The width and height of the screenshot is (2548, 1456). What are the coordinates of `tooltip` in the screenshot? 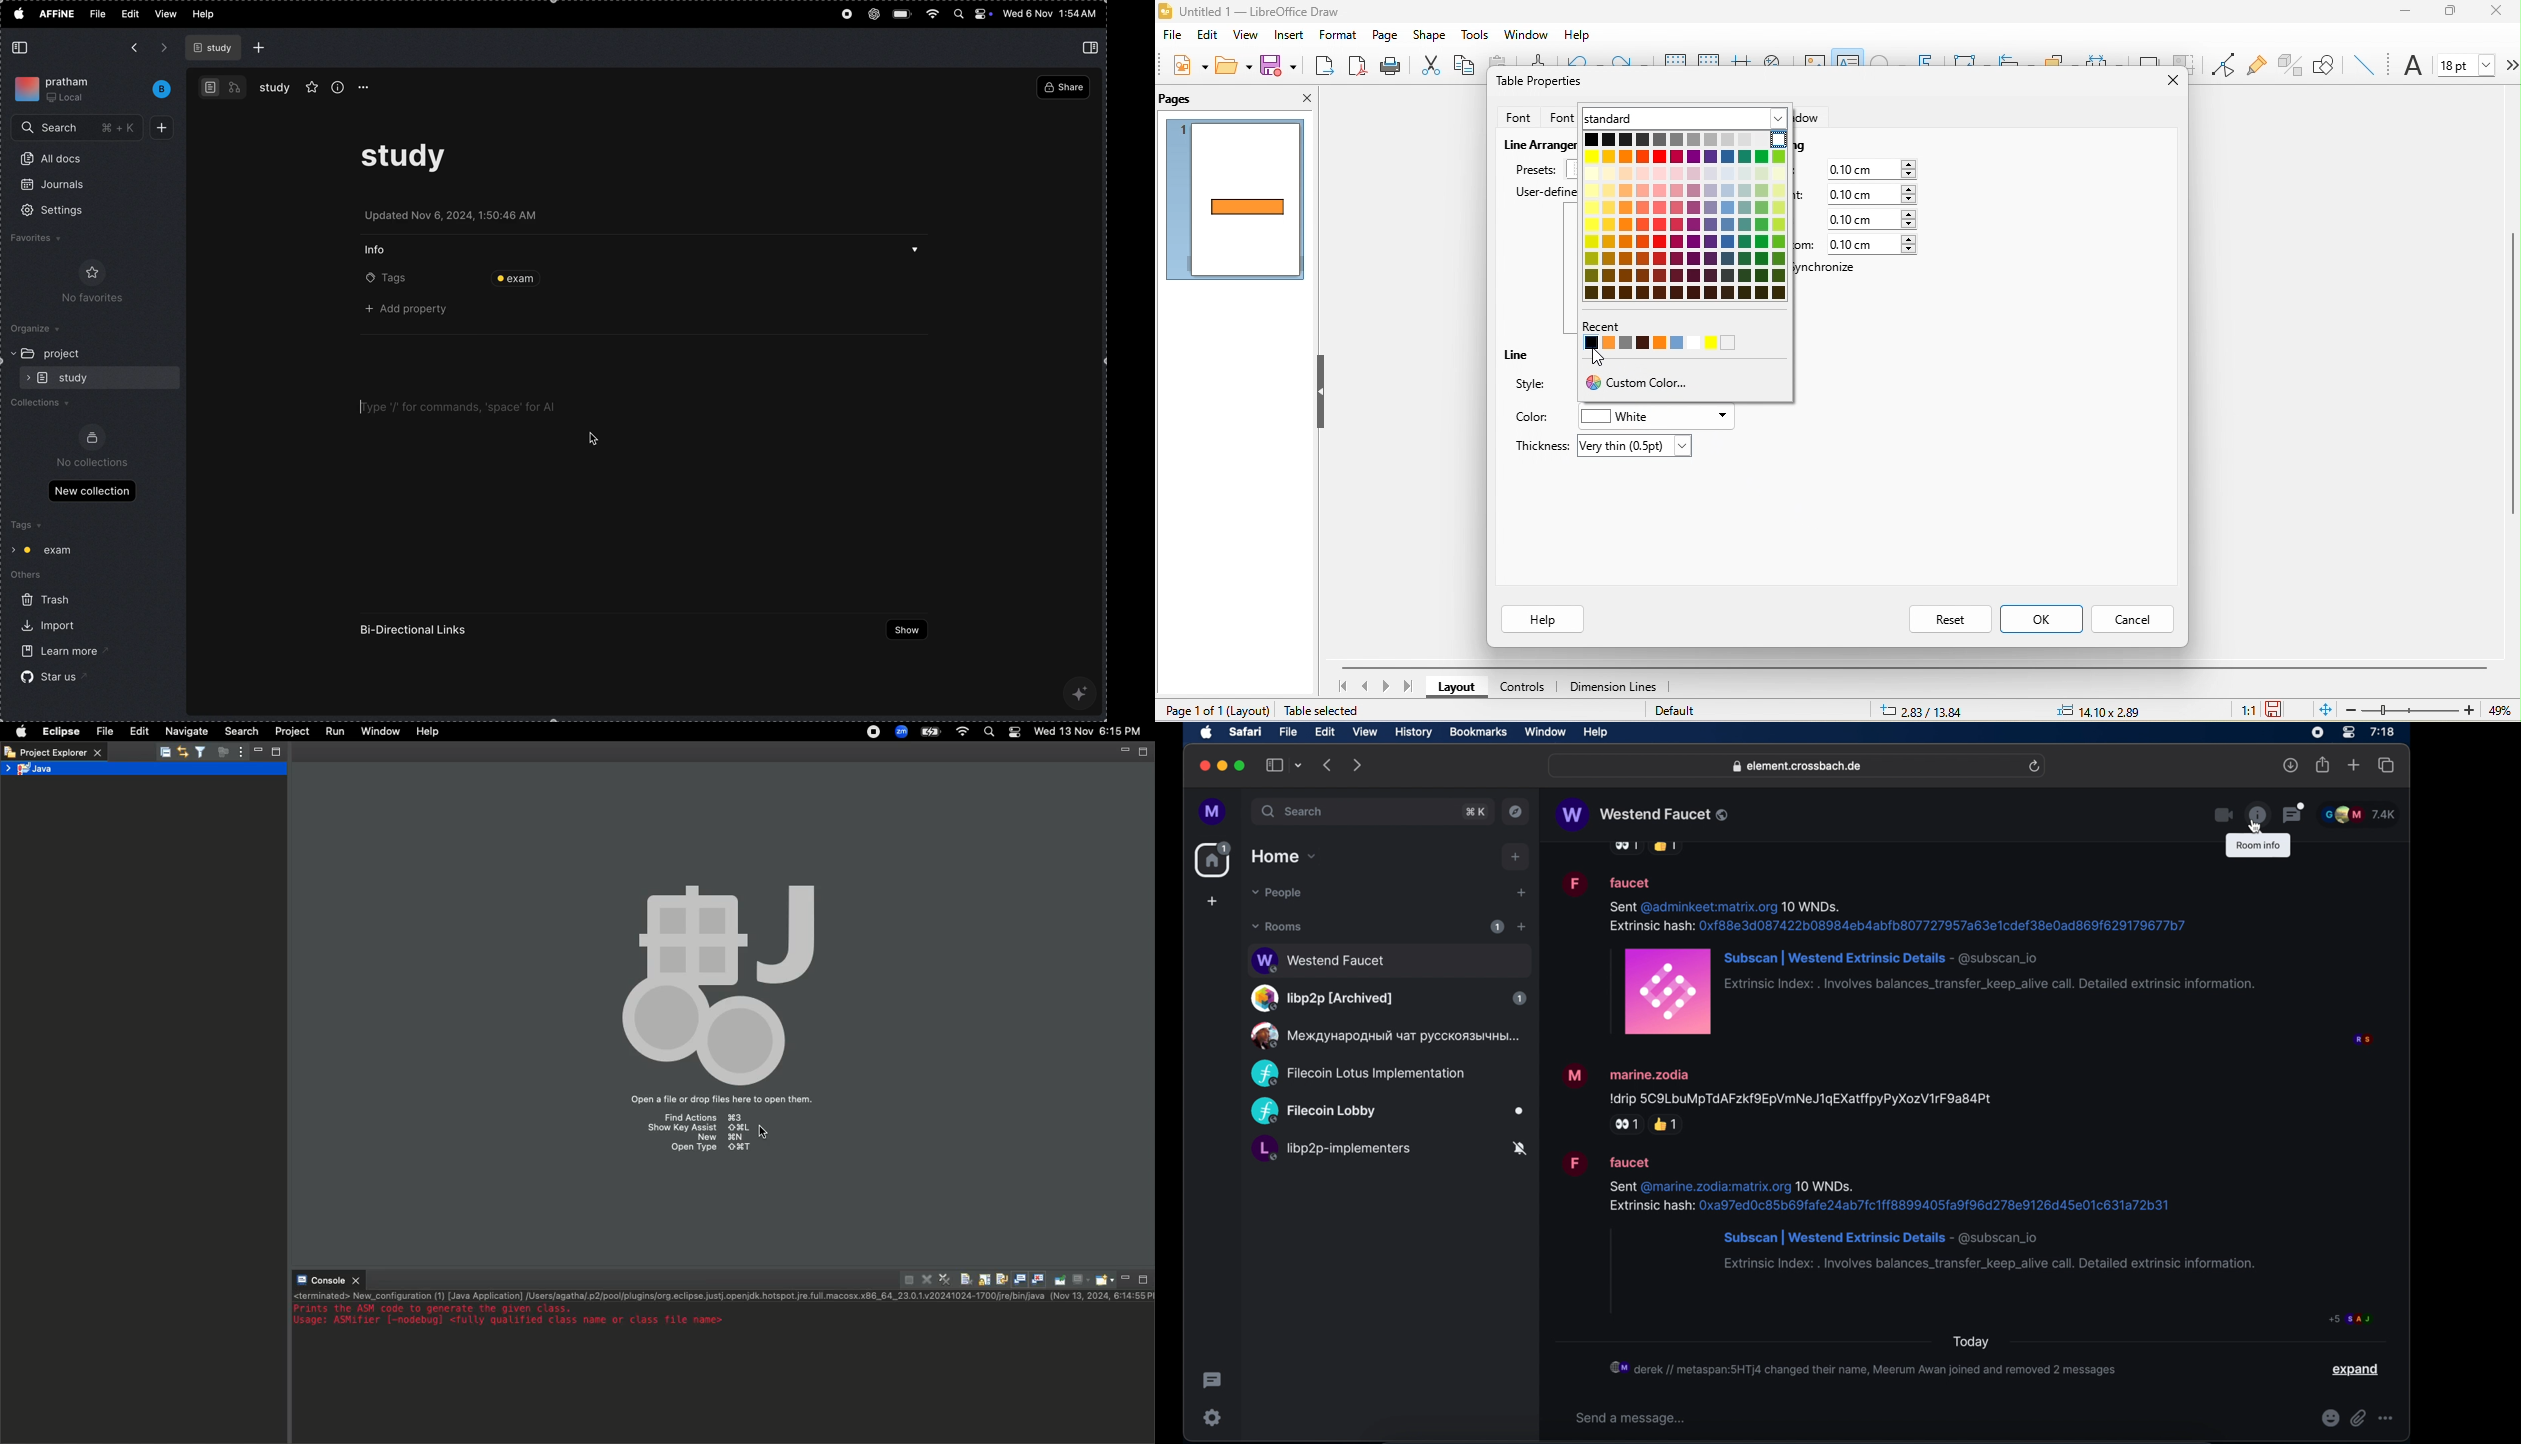 It's located at (2258, 846).